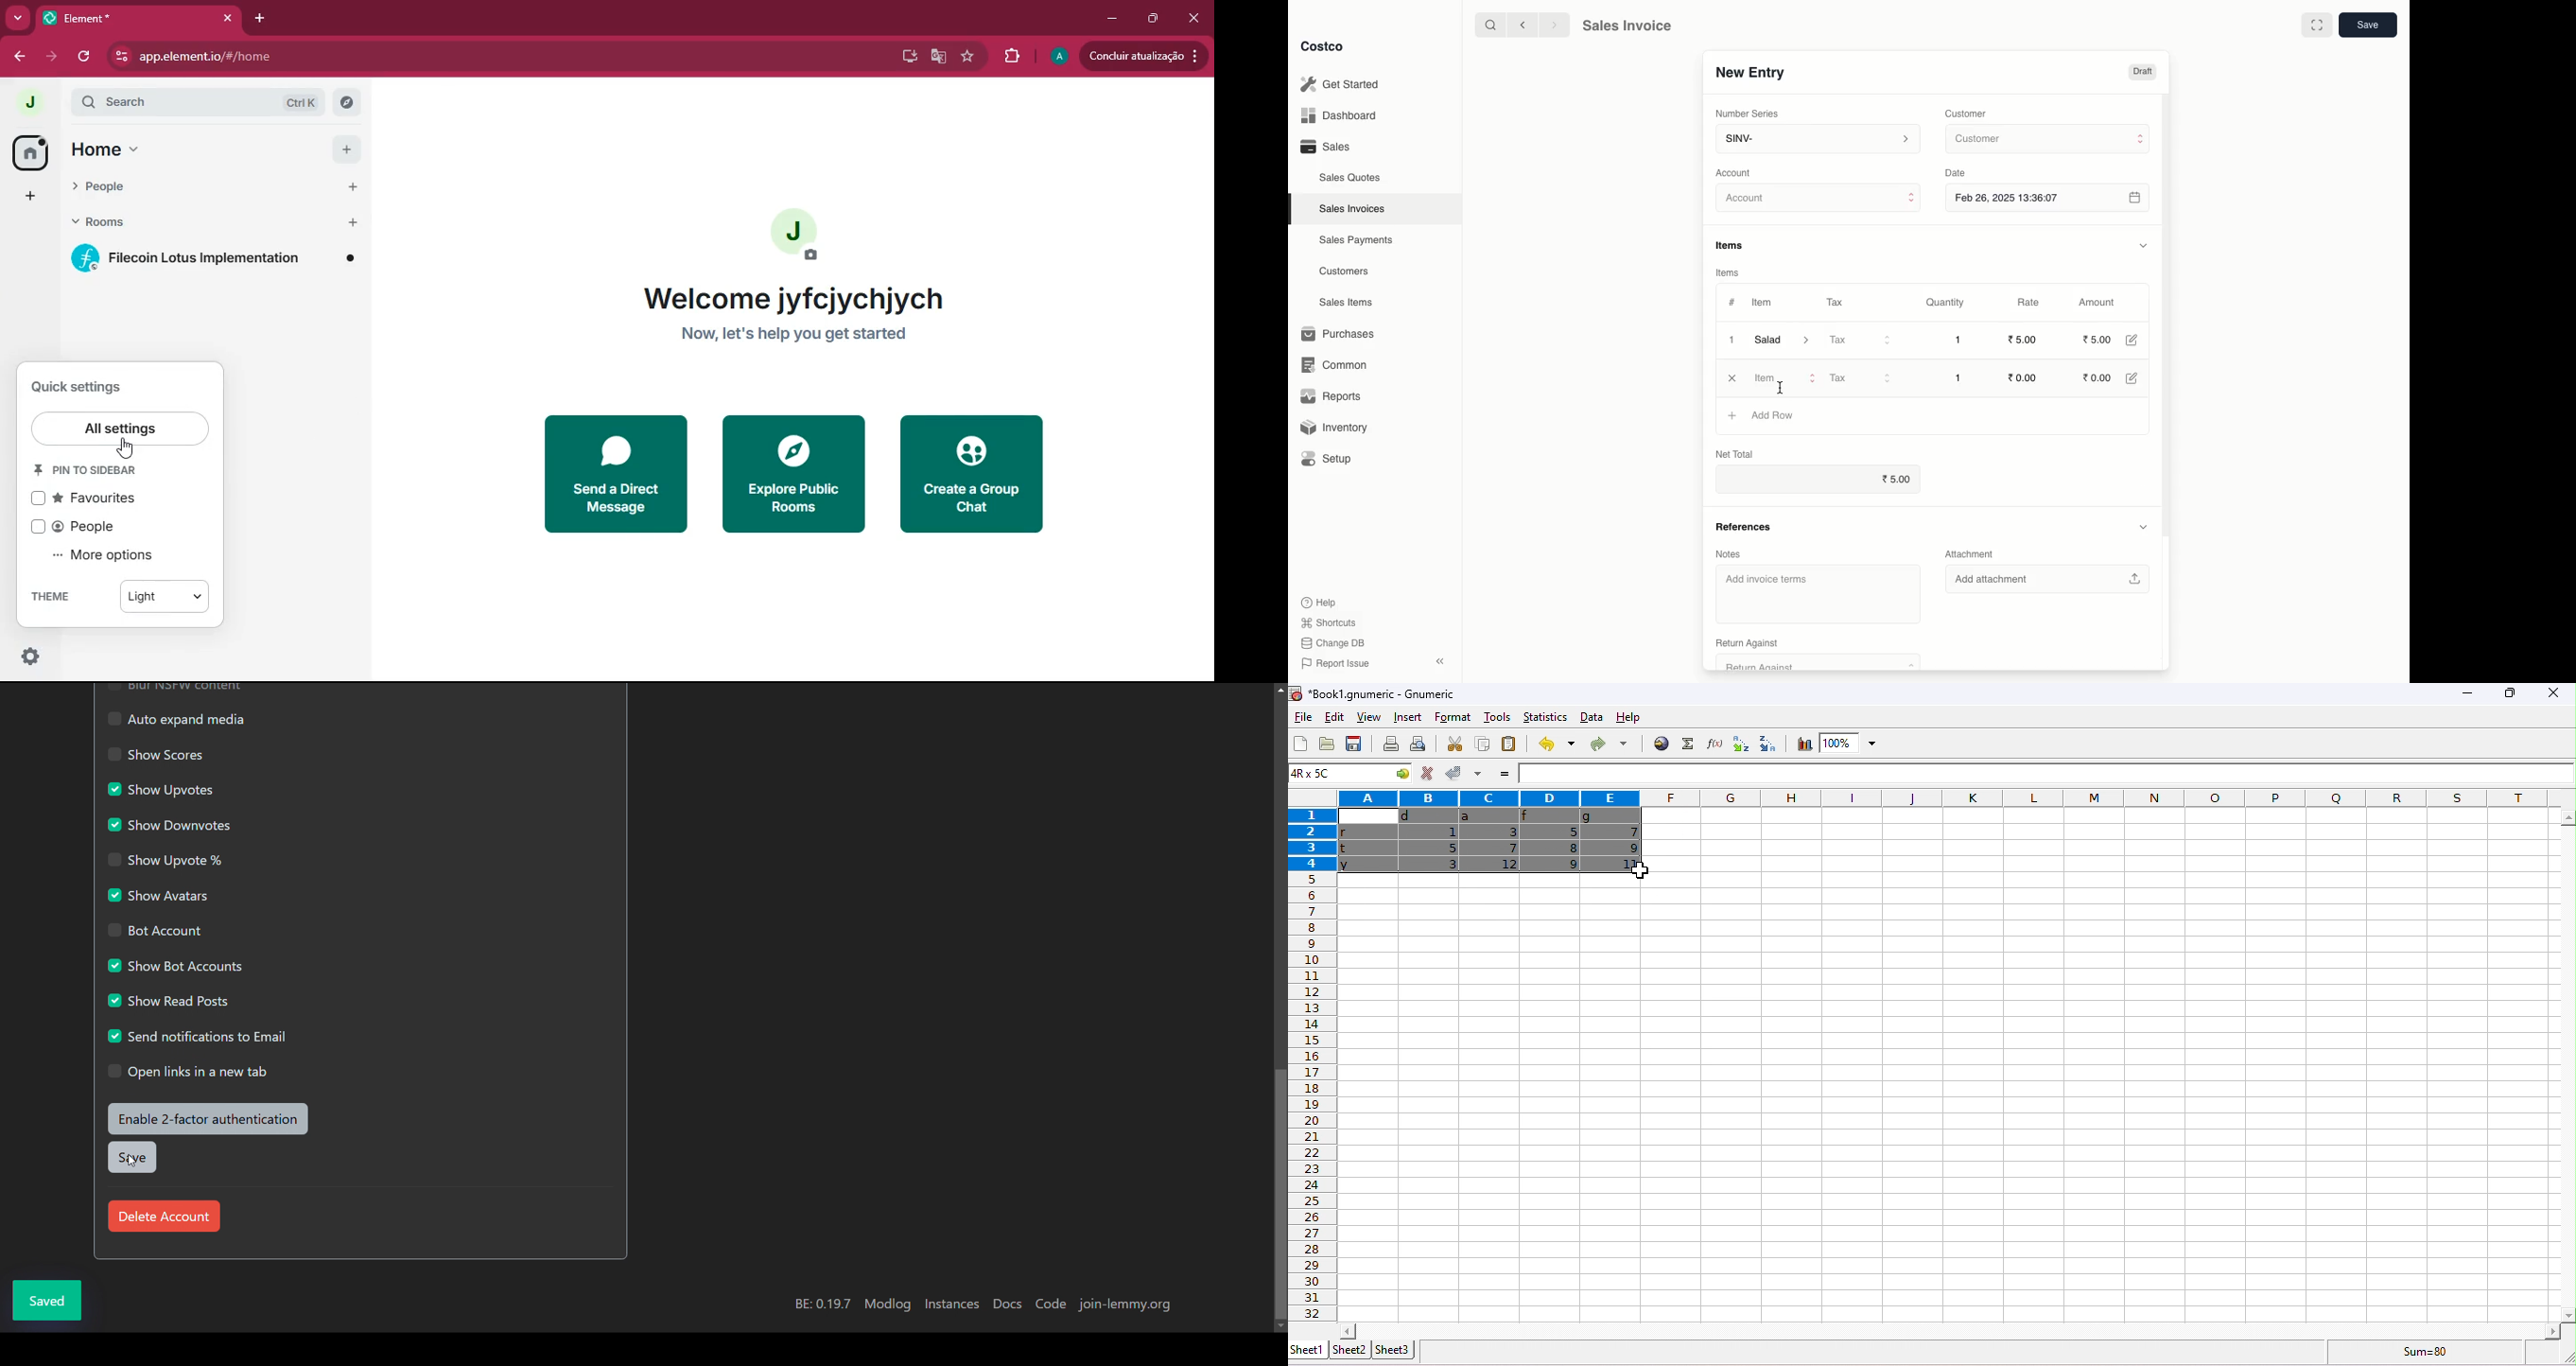  I want to click on cell options, so click(1399, 774).